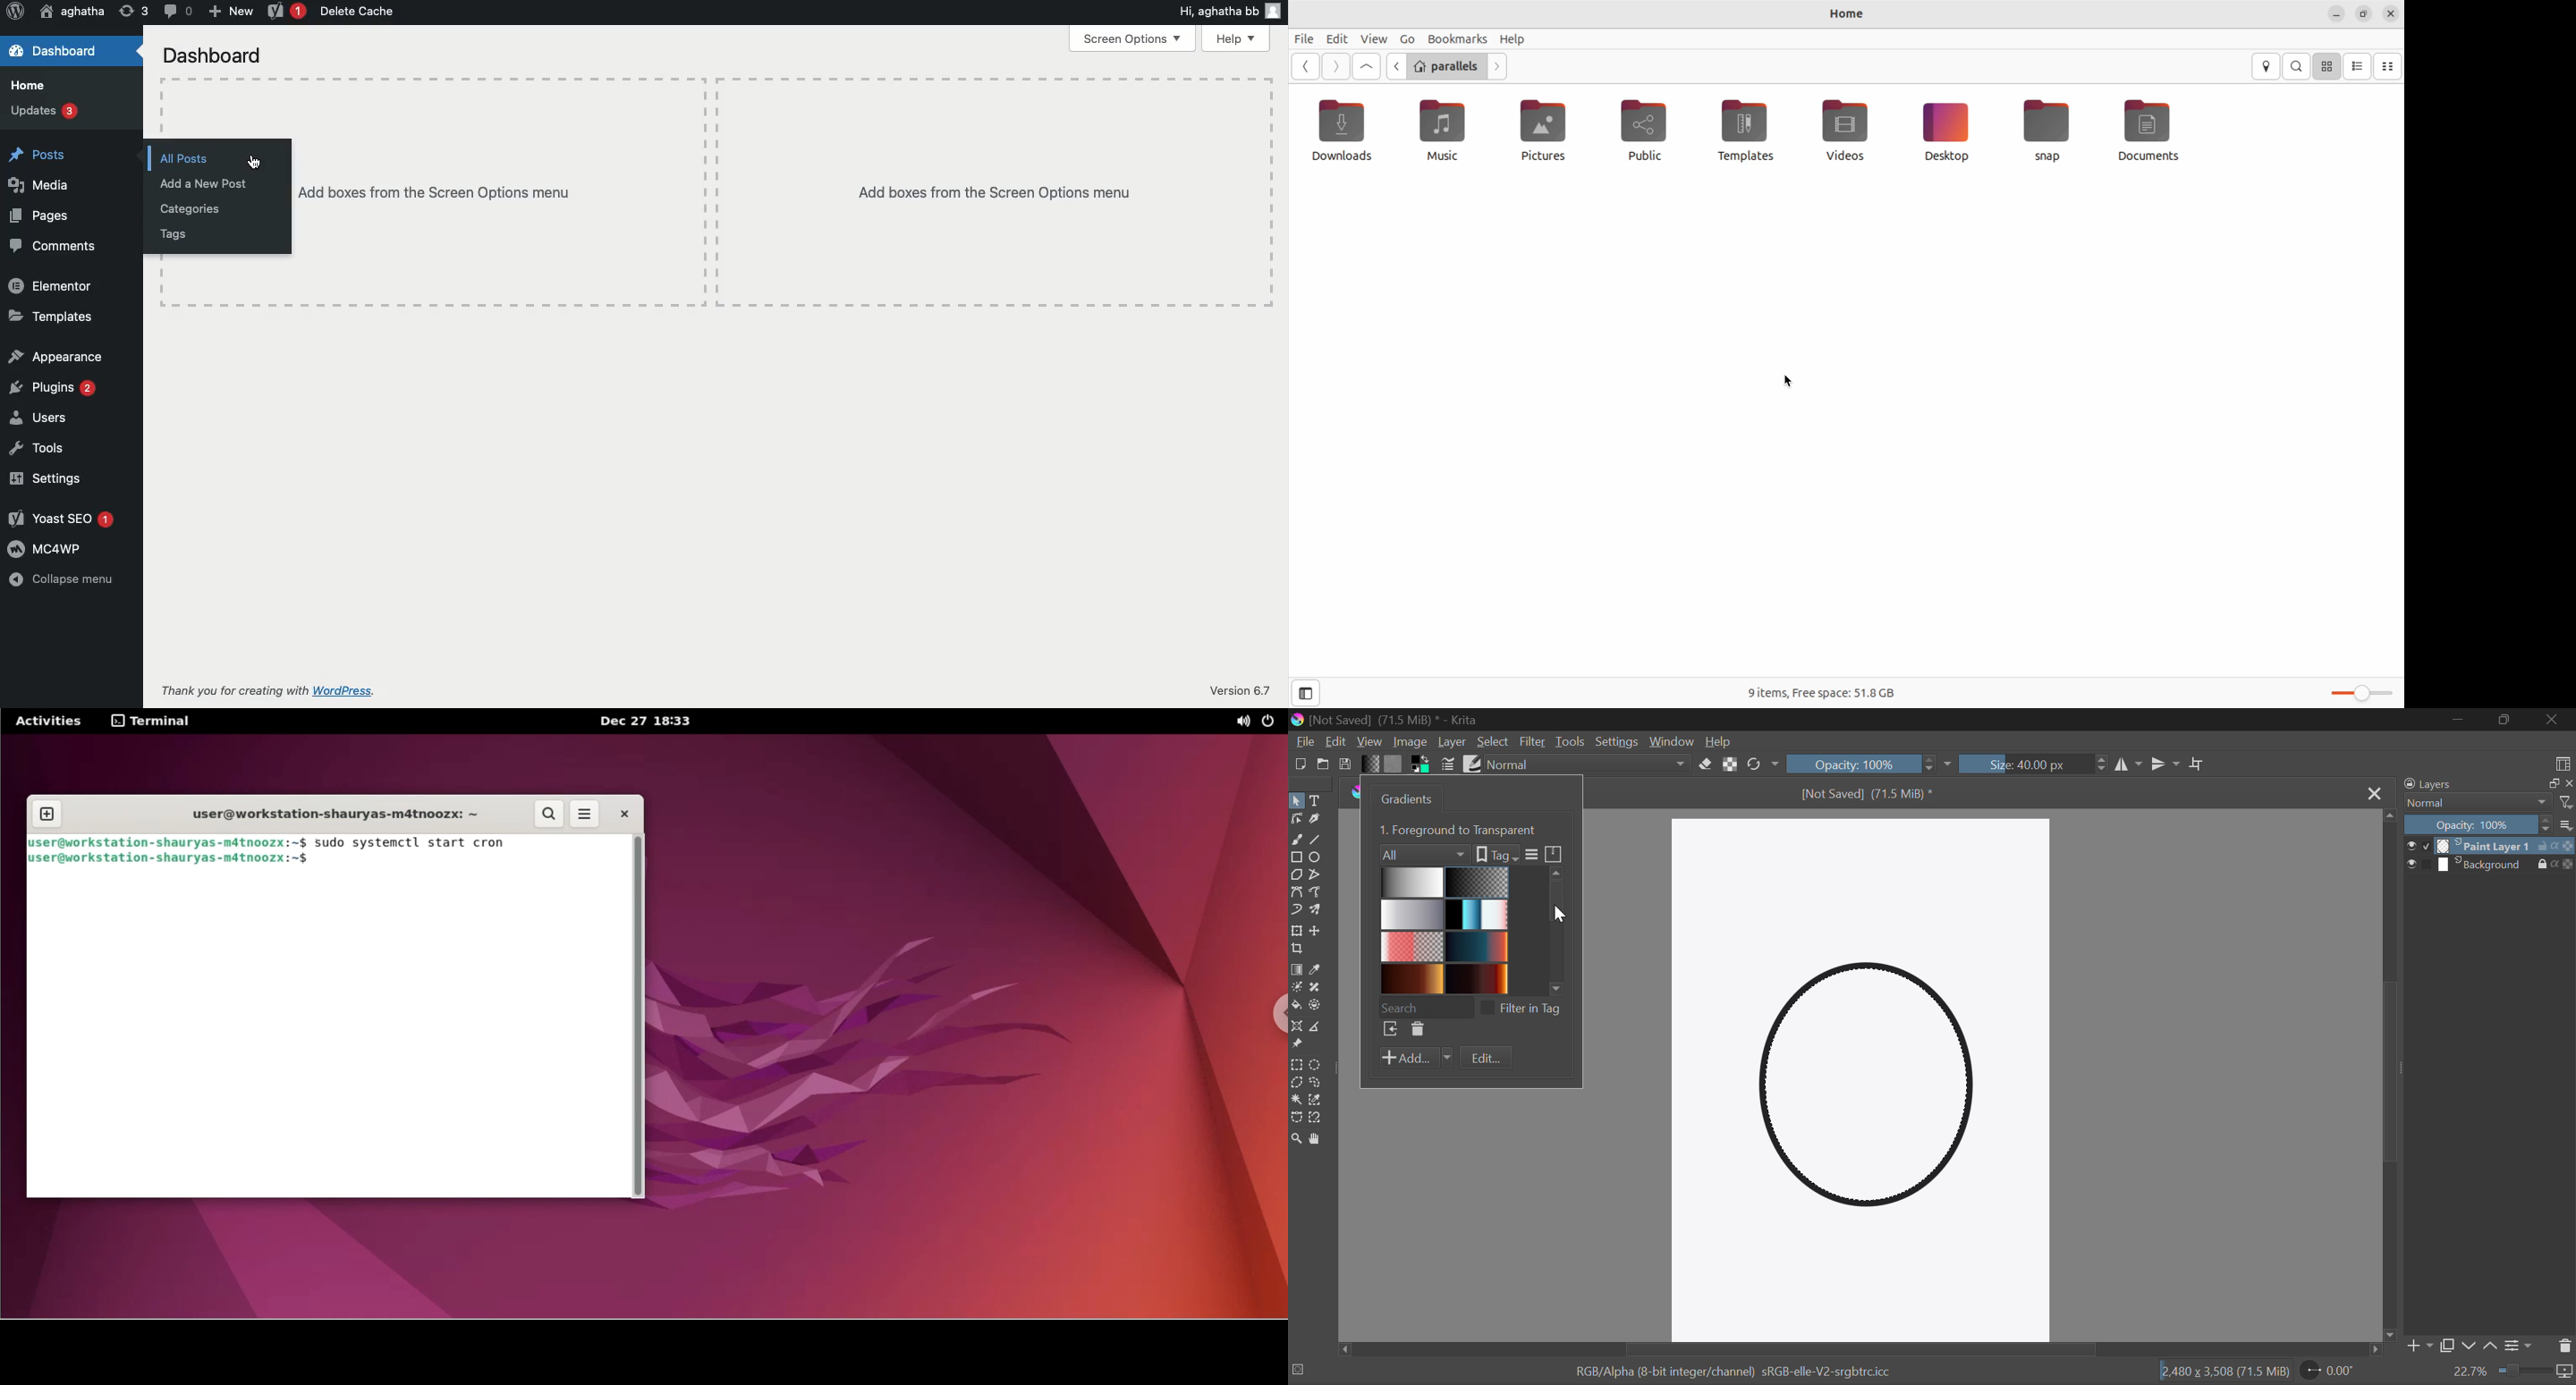 This screenshot has height=1400, width=2576. I want to click on Normal, so click(2477, 803).